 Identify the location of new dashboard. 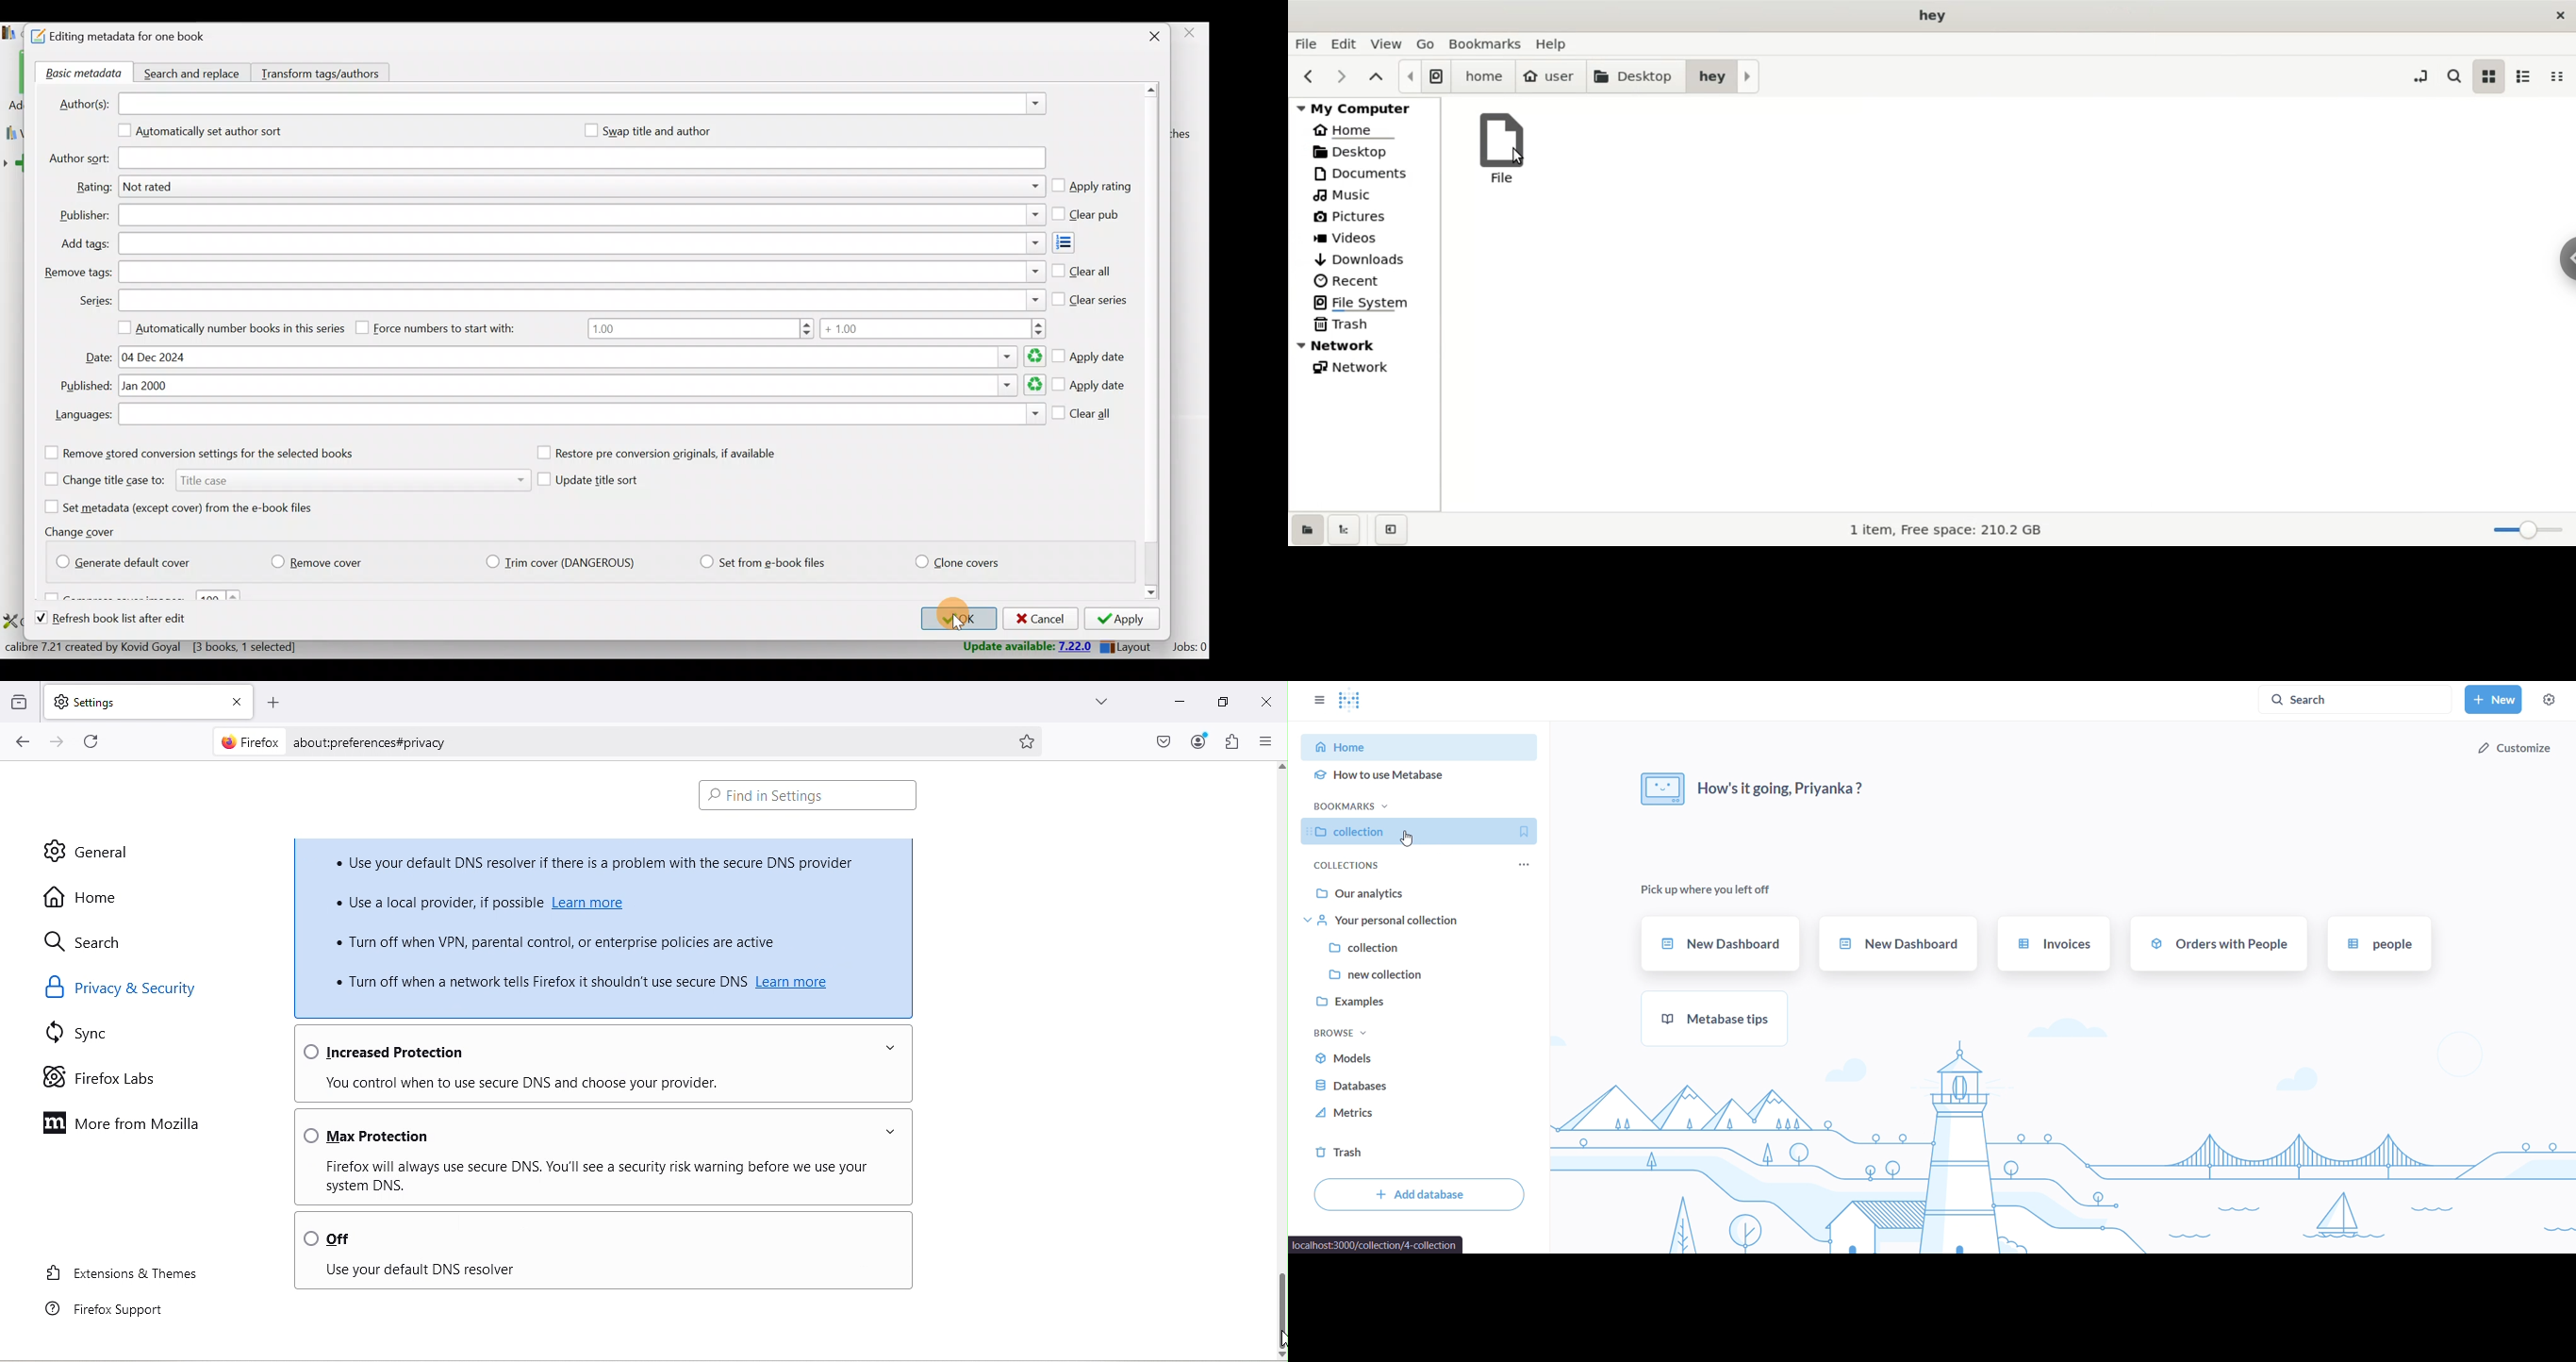
(1723, 944).